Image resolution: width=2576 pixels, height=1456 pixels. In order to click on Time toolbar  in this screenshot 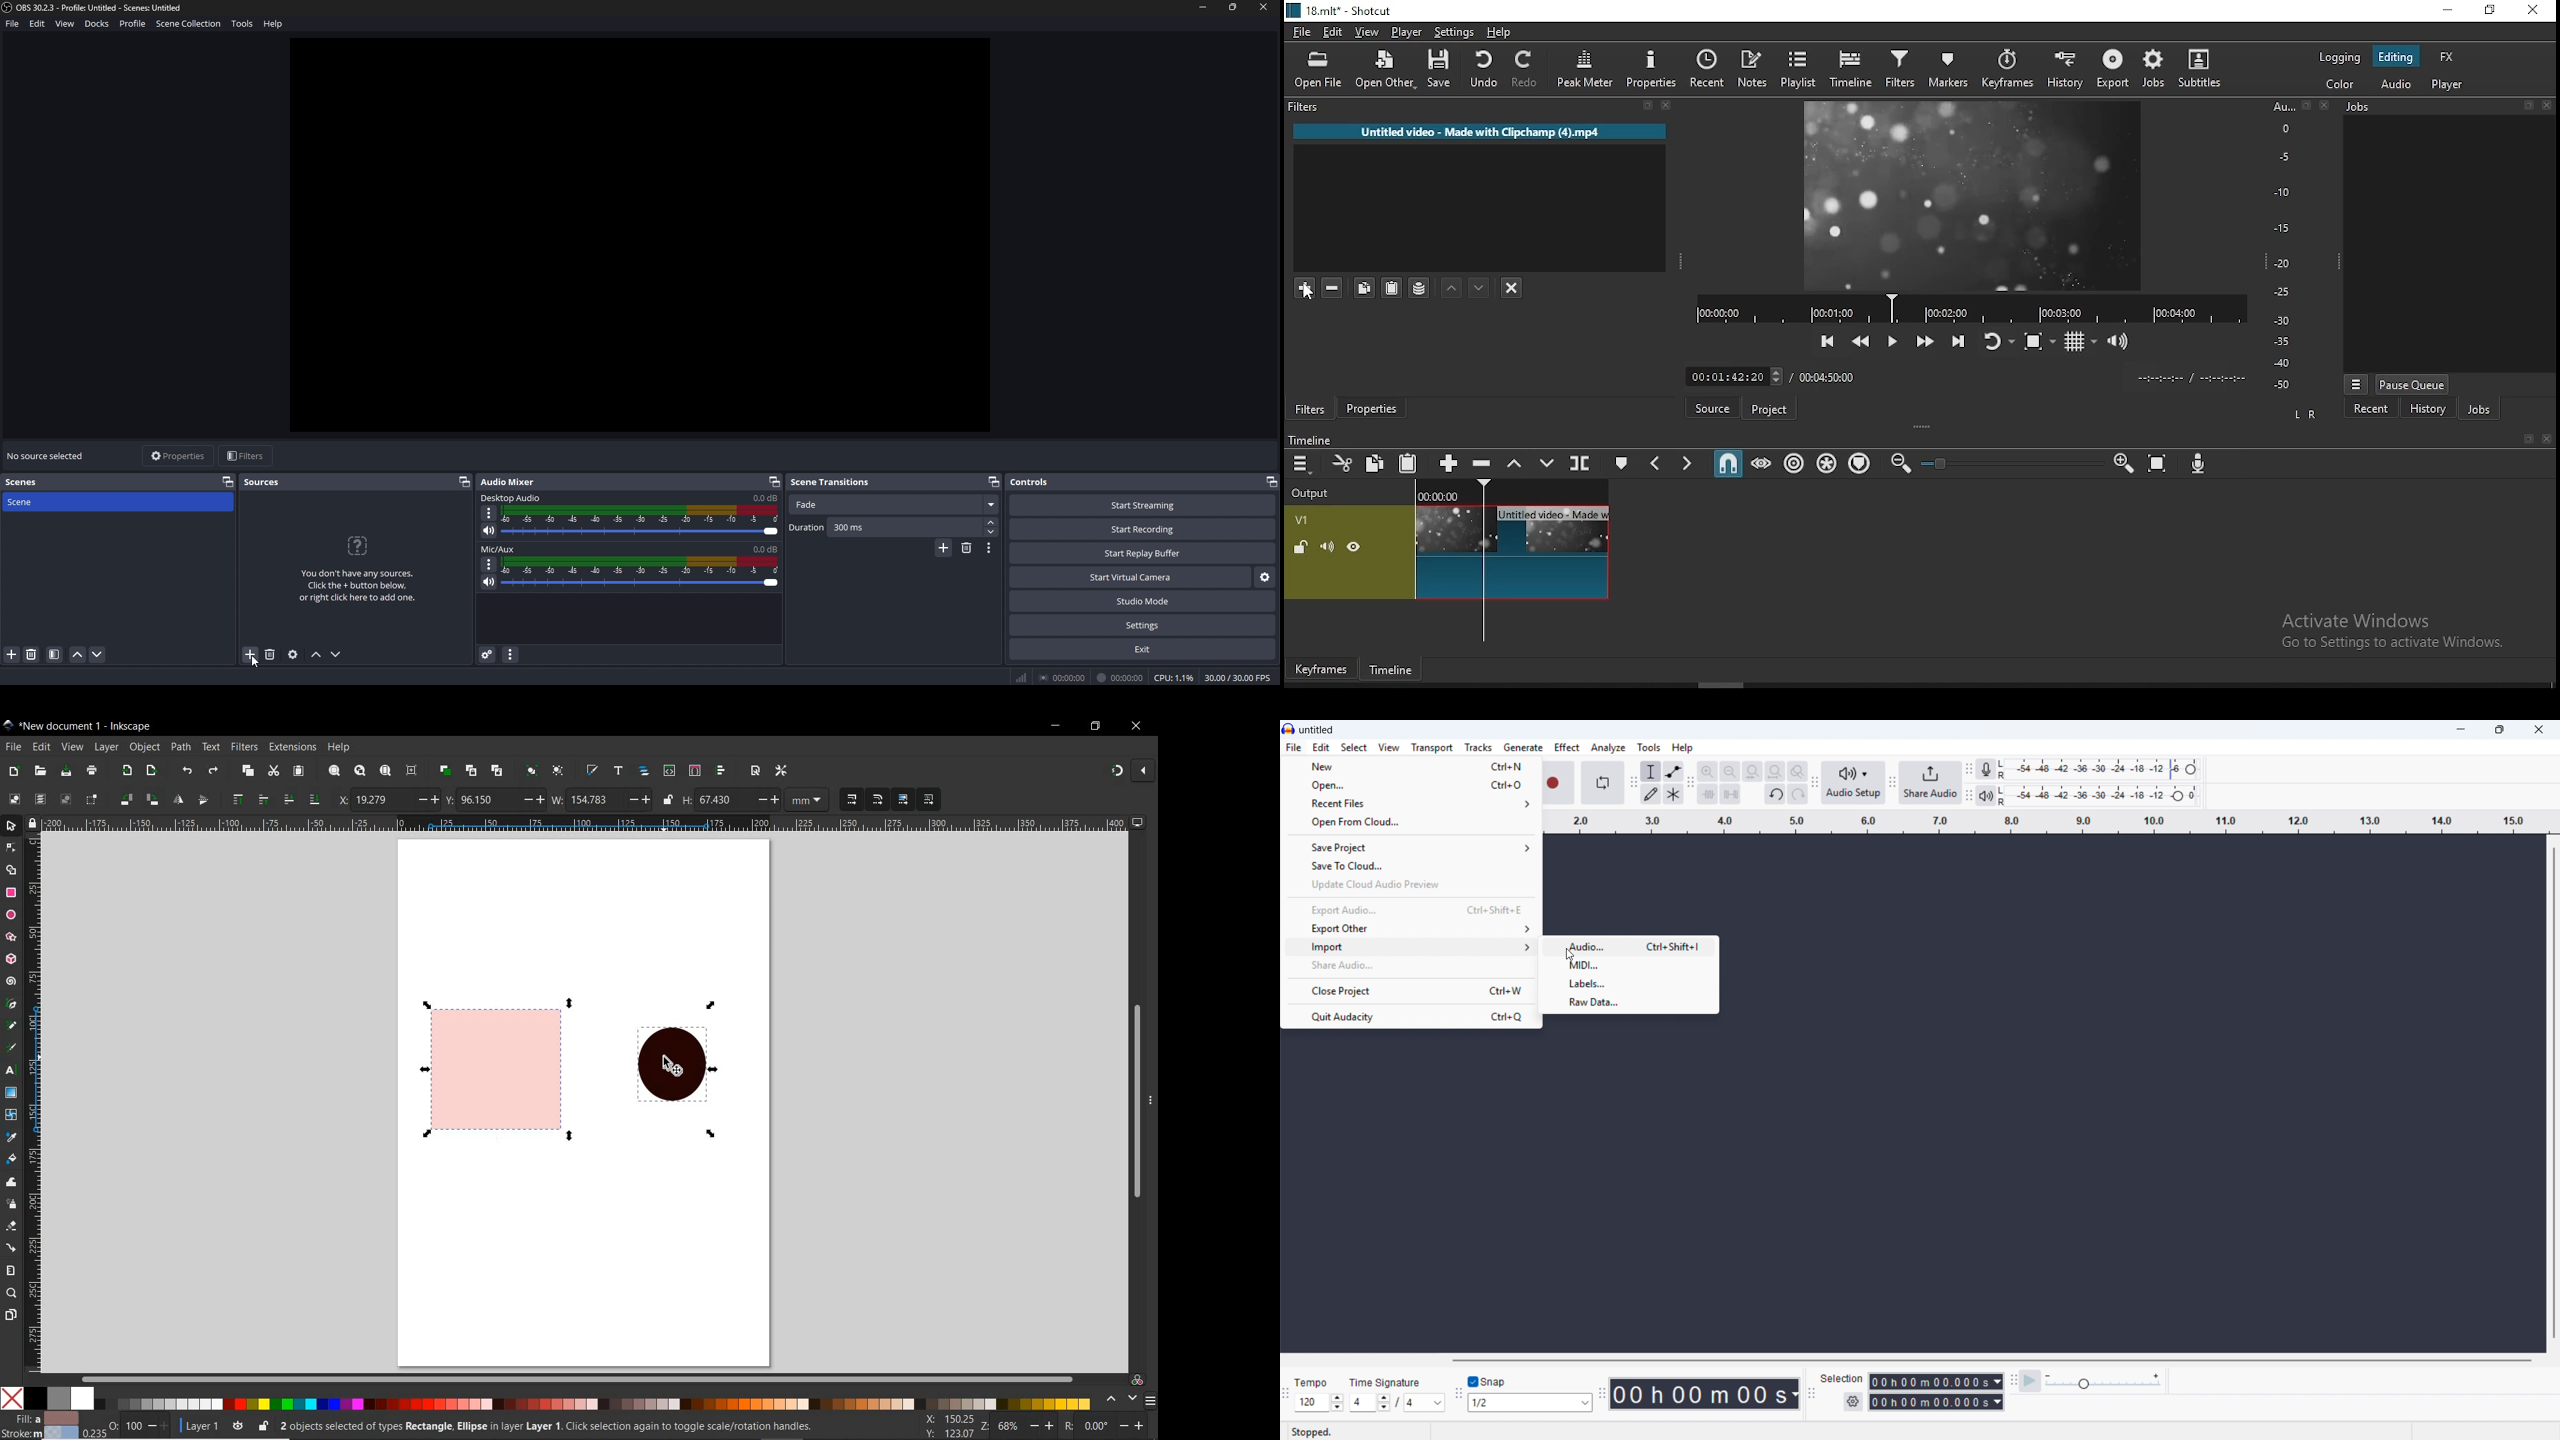, I will do `click(1601, 1395)`.